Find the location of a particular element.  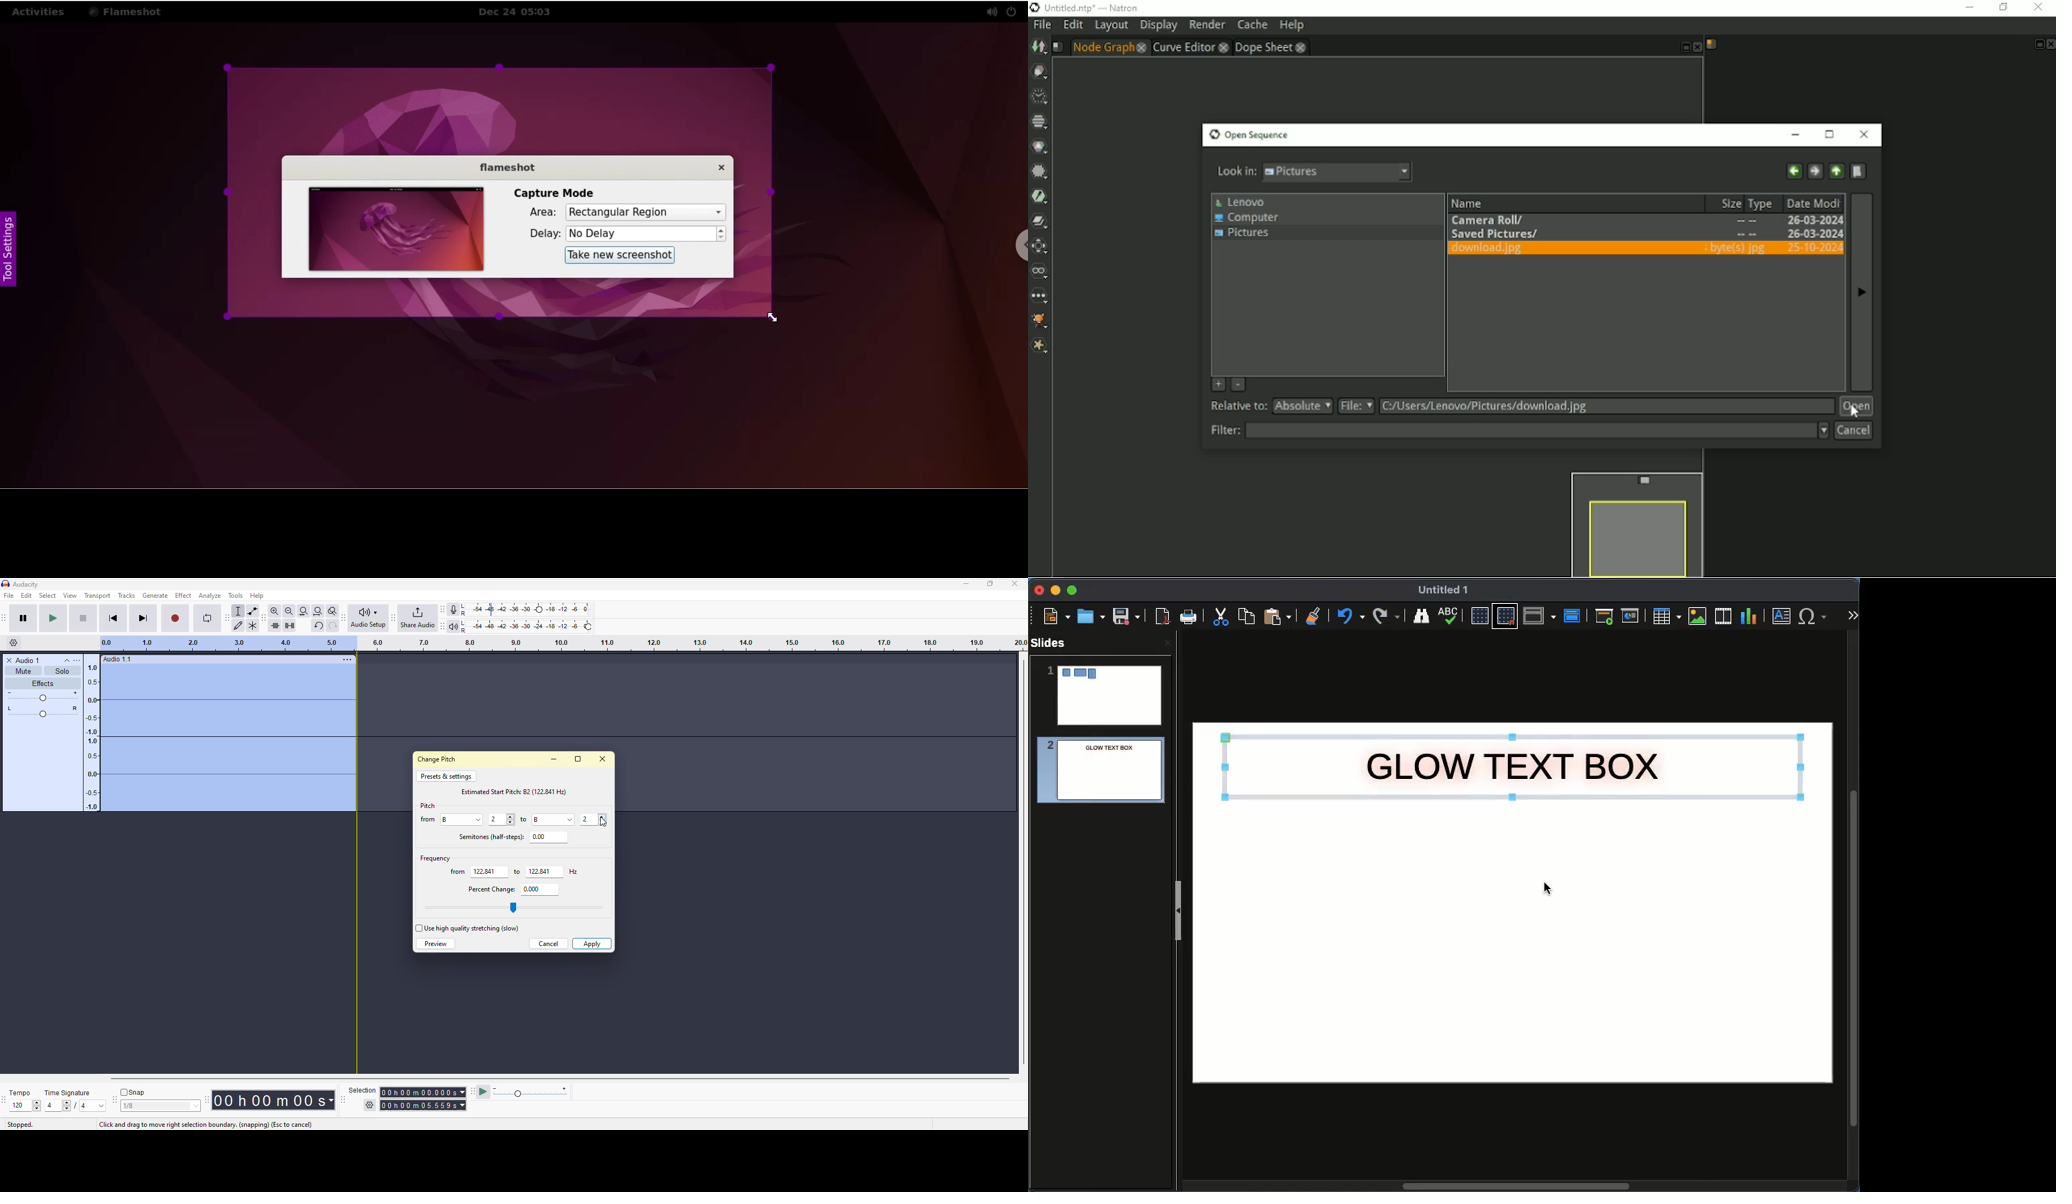

transport is located at coordinates (98, 595).